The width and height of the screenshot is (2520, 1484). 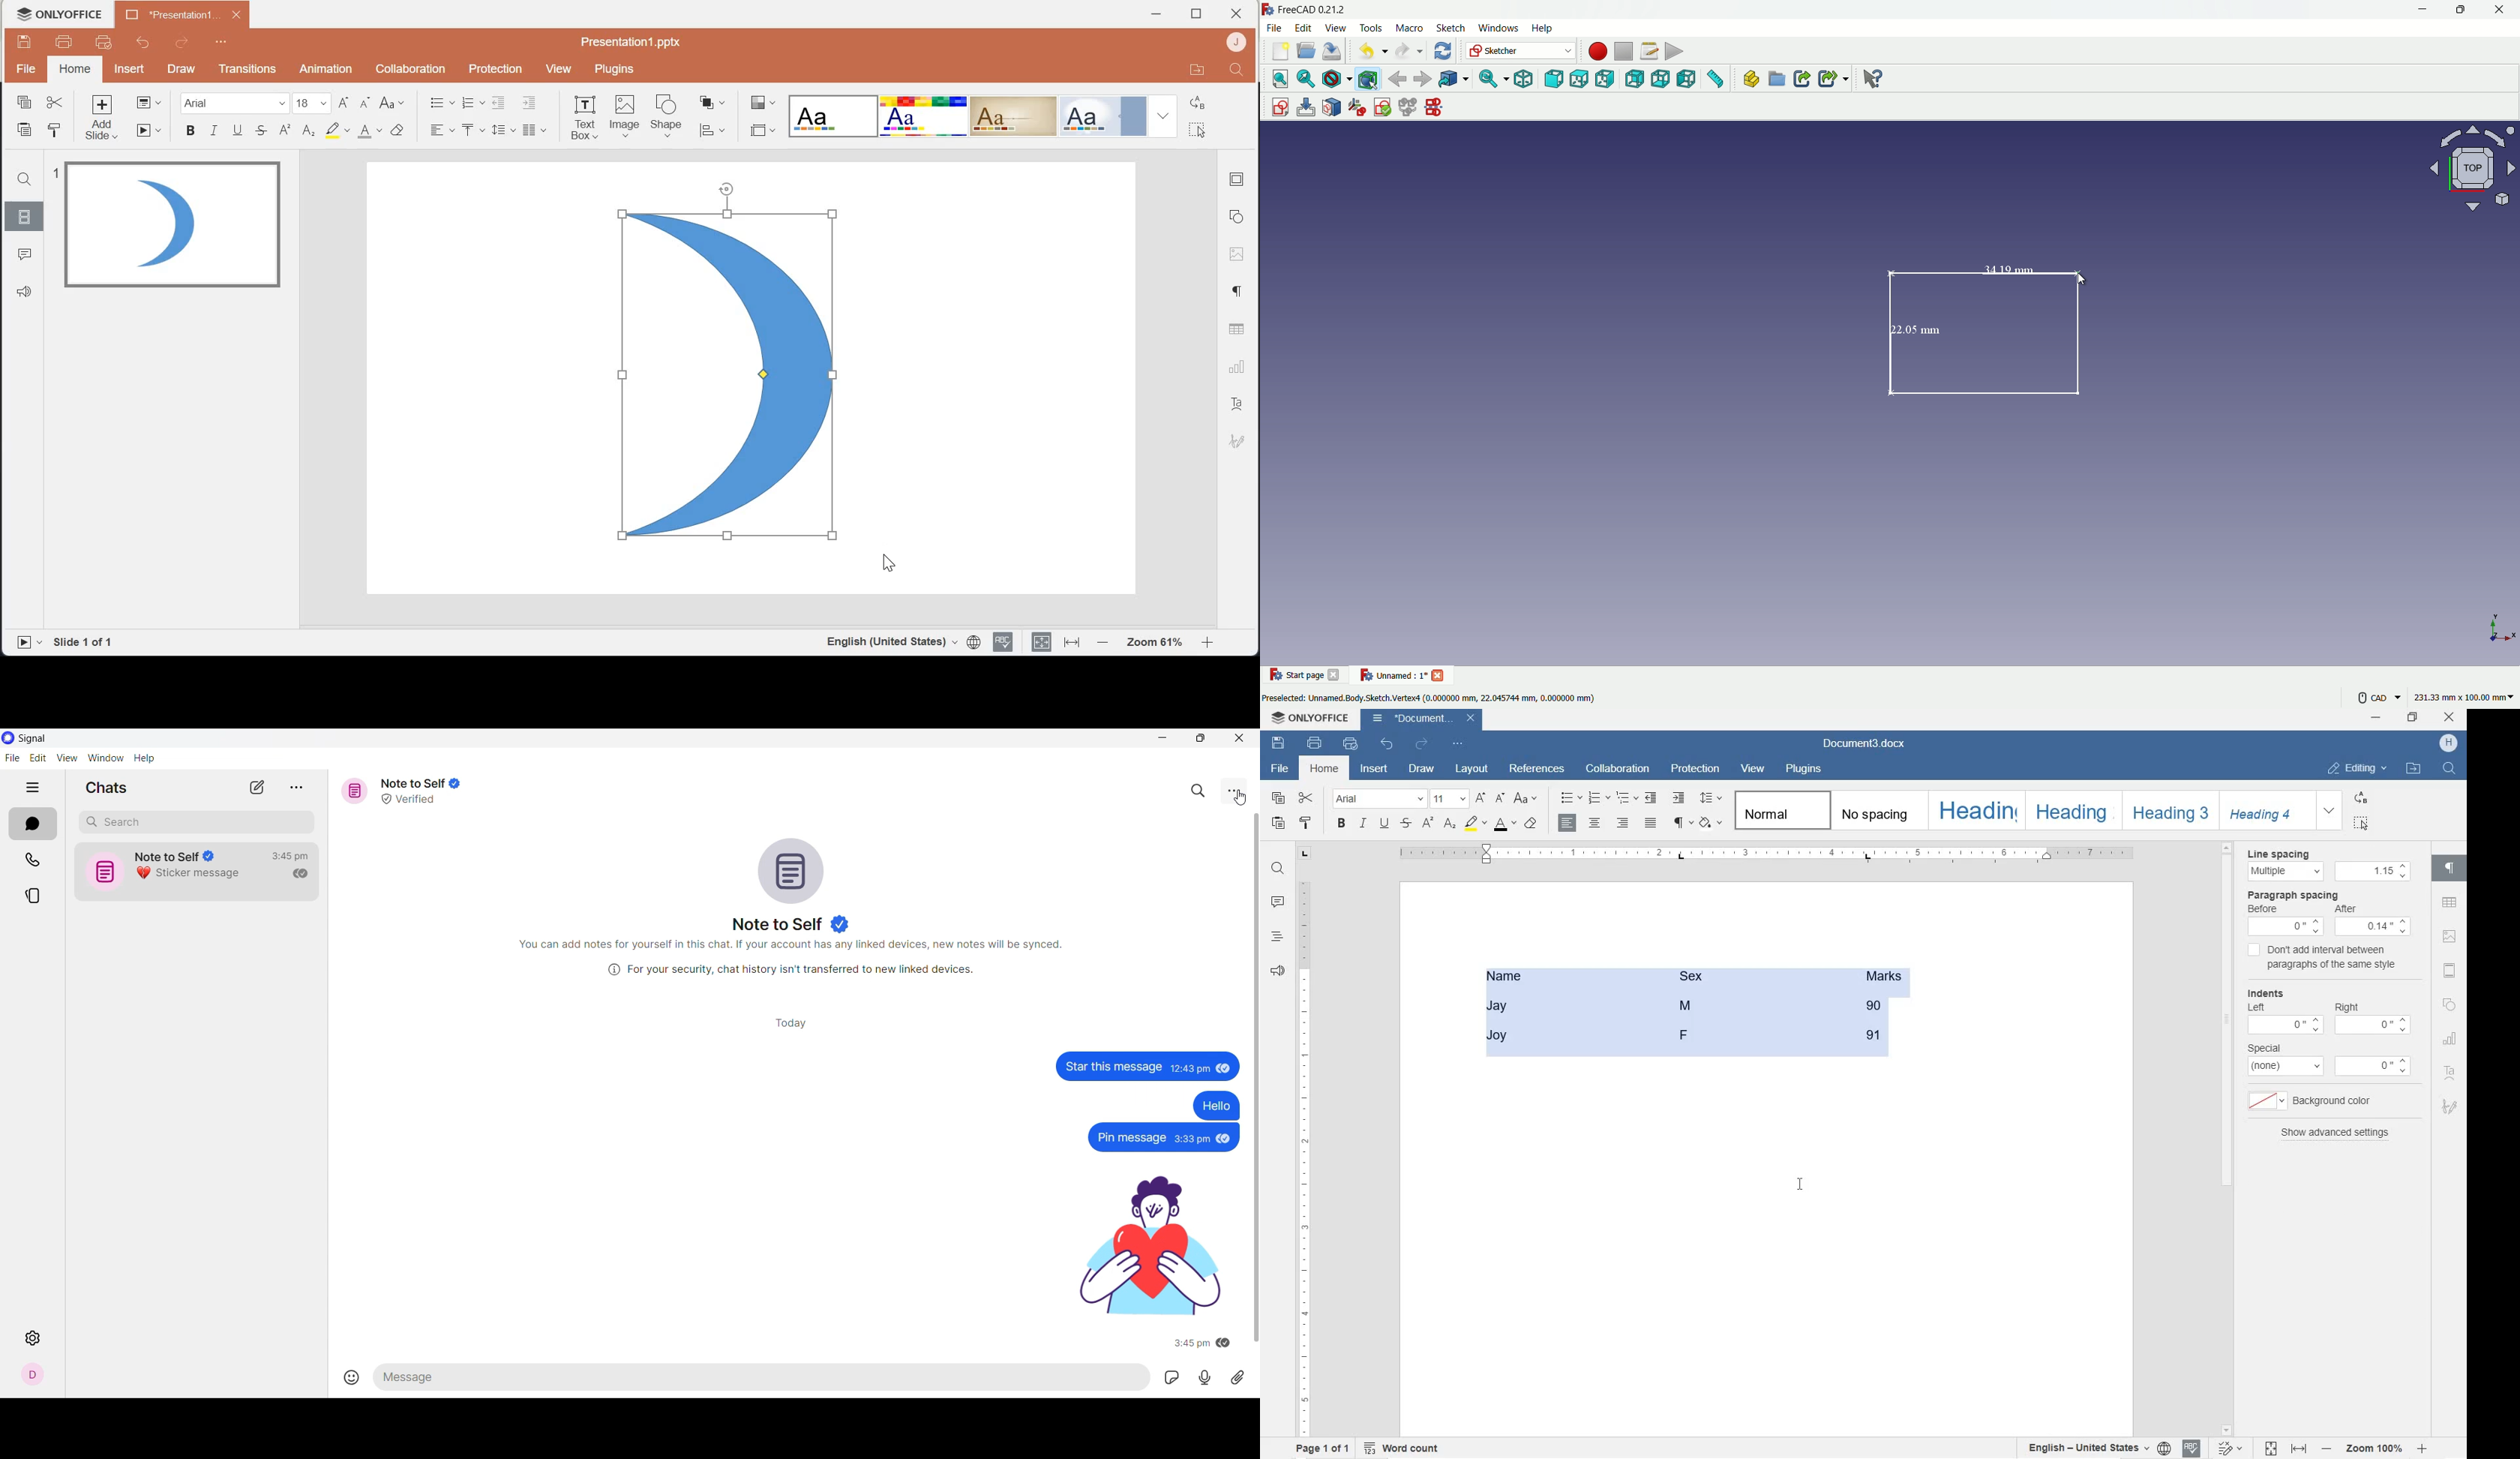 I want to click on create sketch, so click(x=1276, y=106).